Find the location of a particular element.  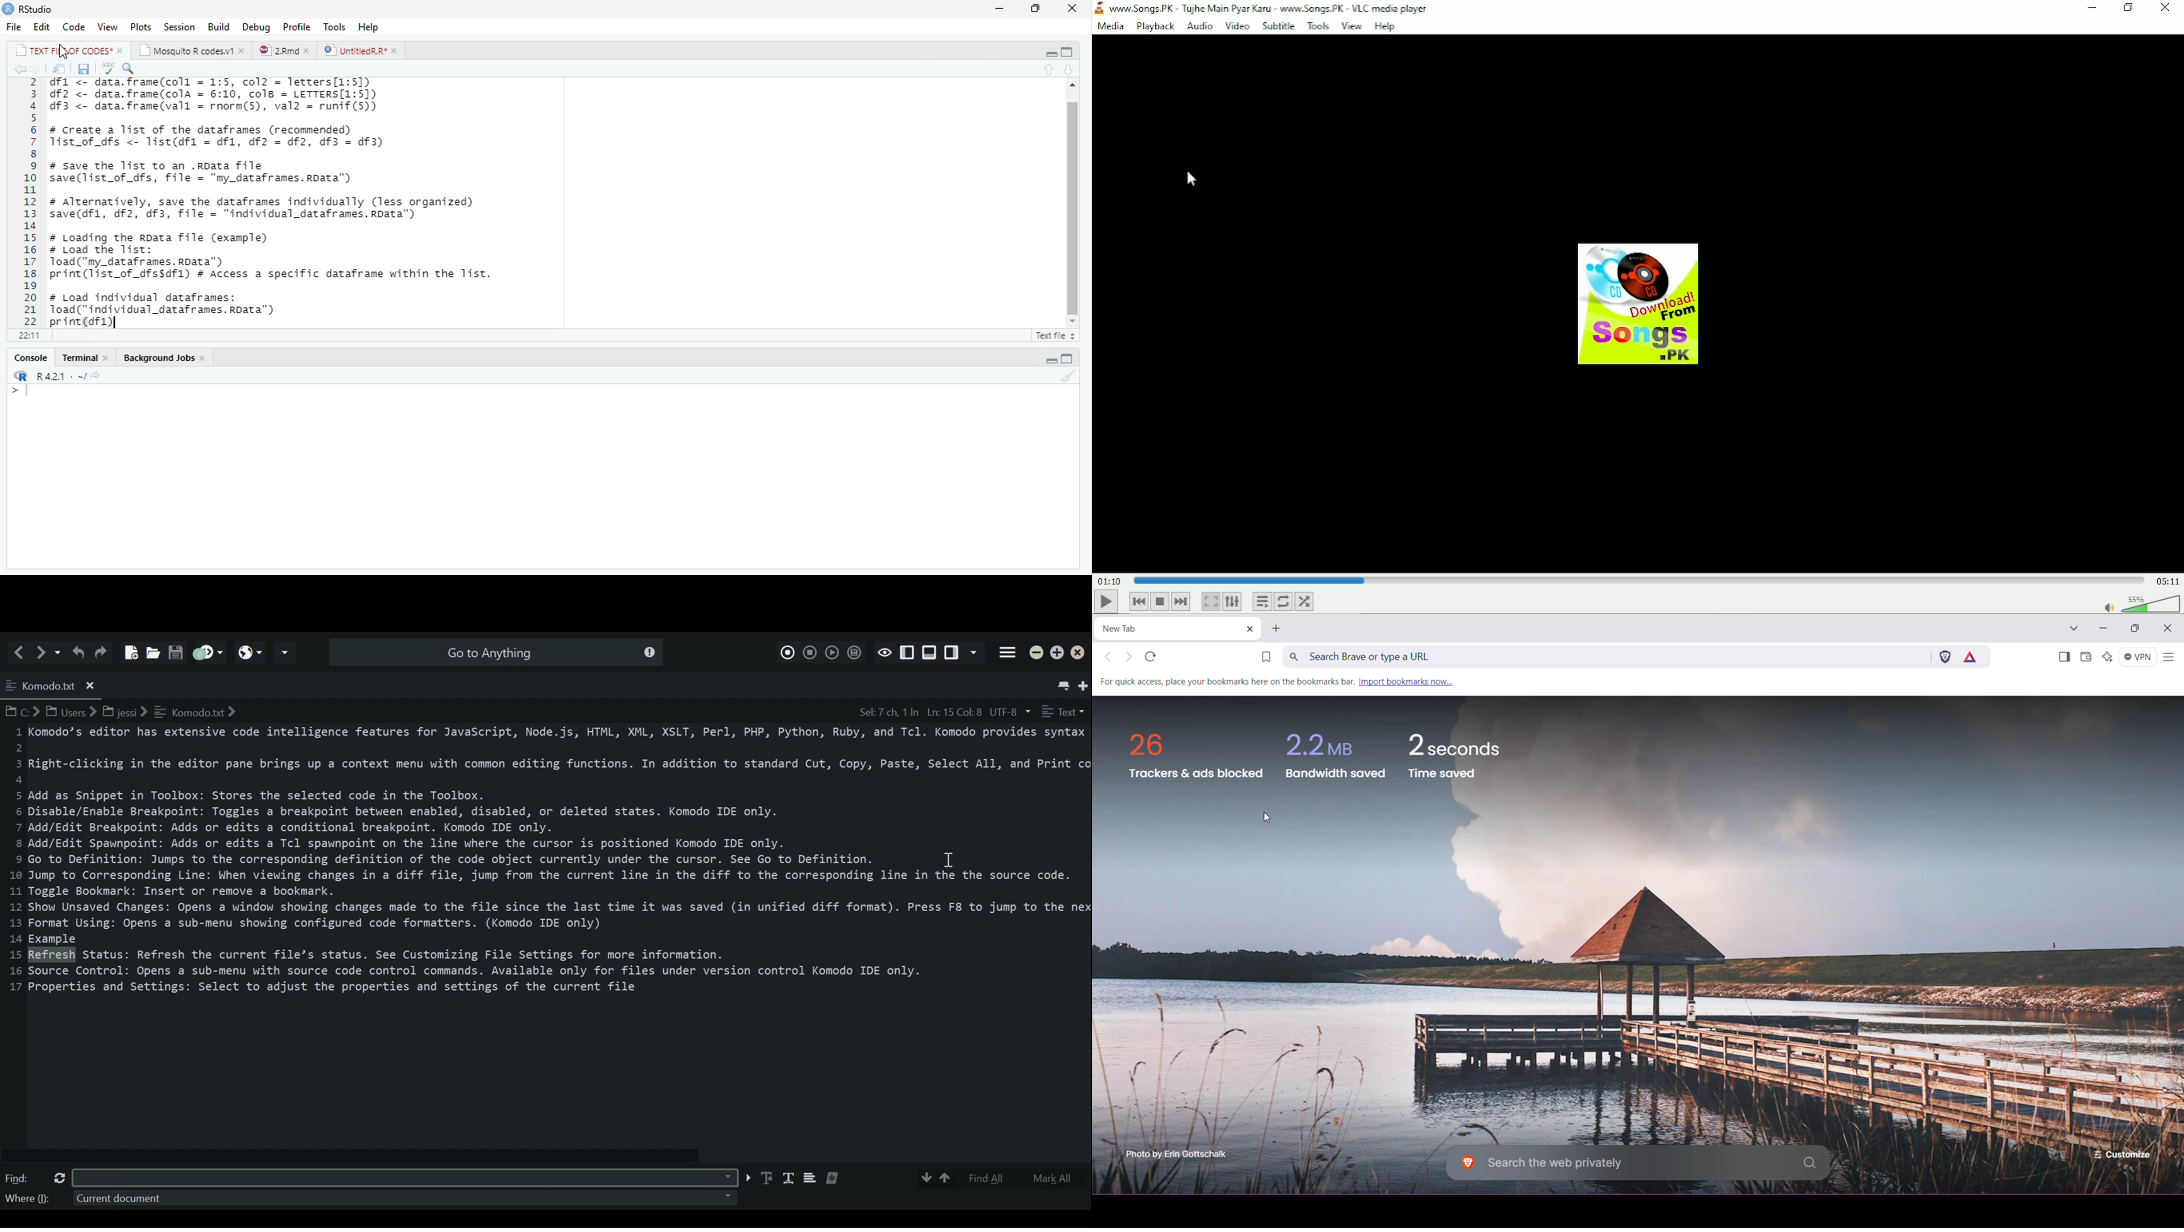

R Script is located at coordinates (1054, 335).